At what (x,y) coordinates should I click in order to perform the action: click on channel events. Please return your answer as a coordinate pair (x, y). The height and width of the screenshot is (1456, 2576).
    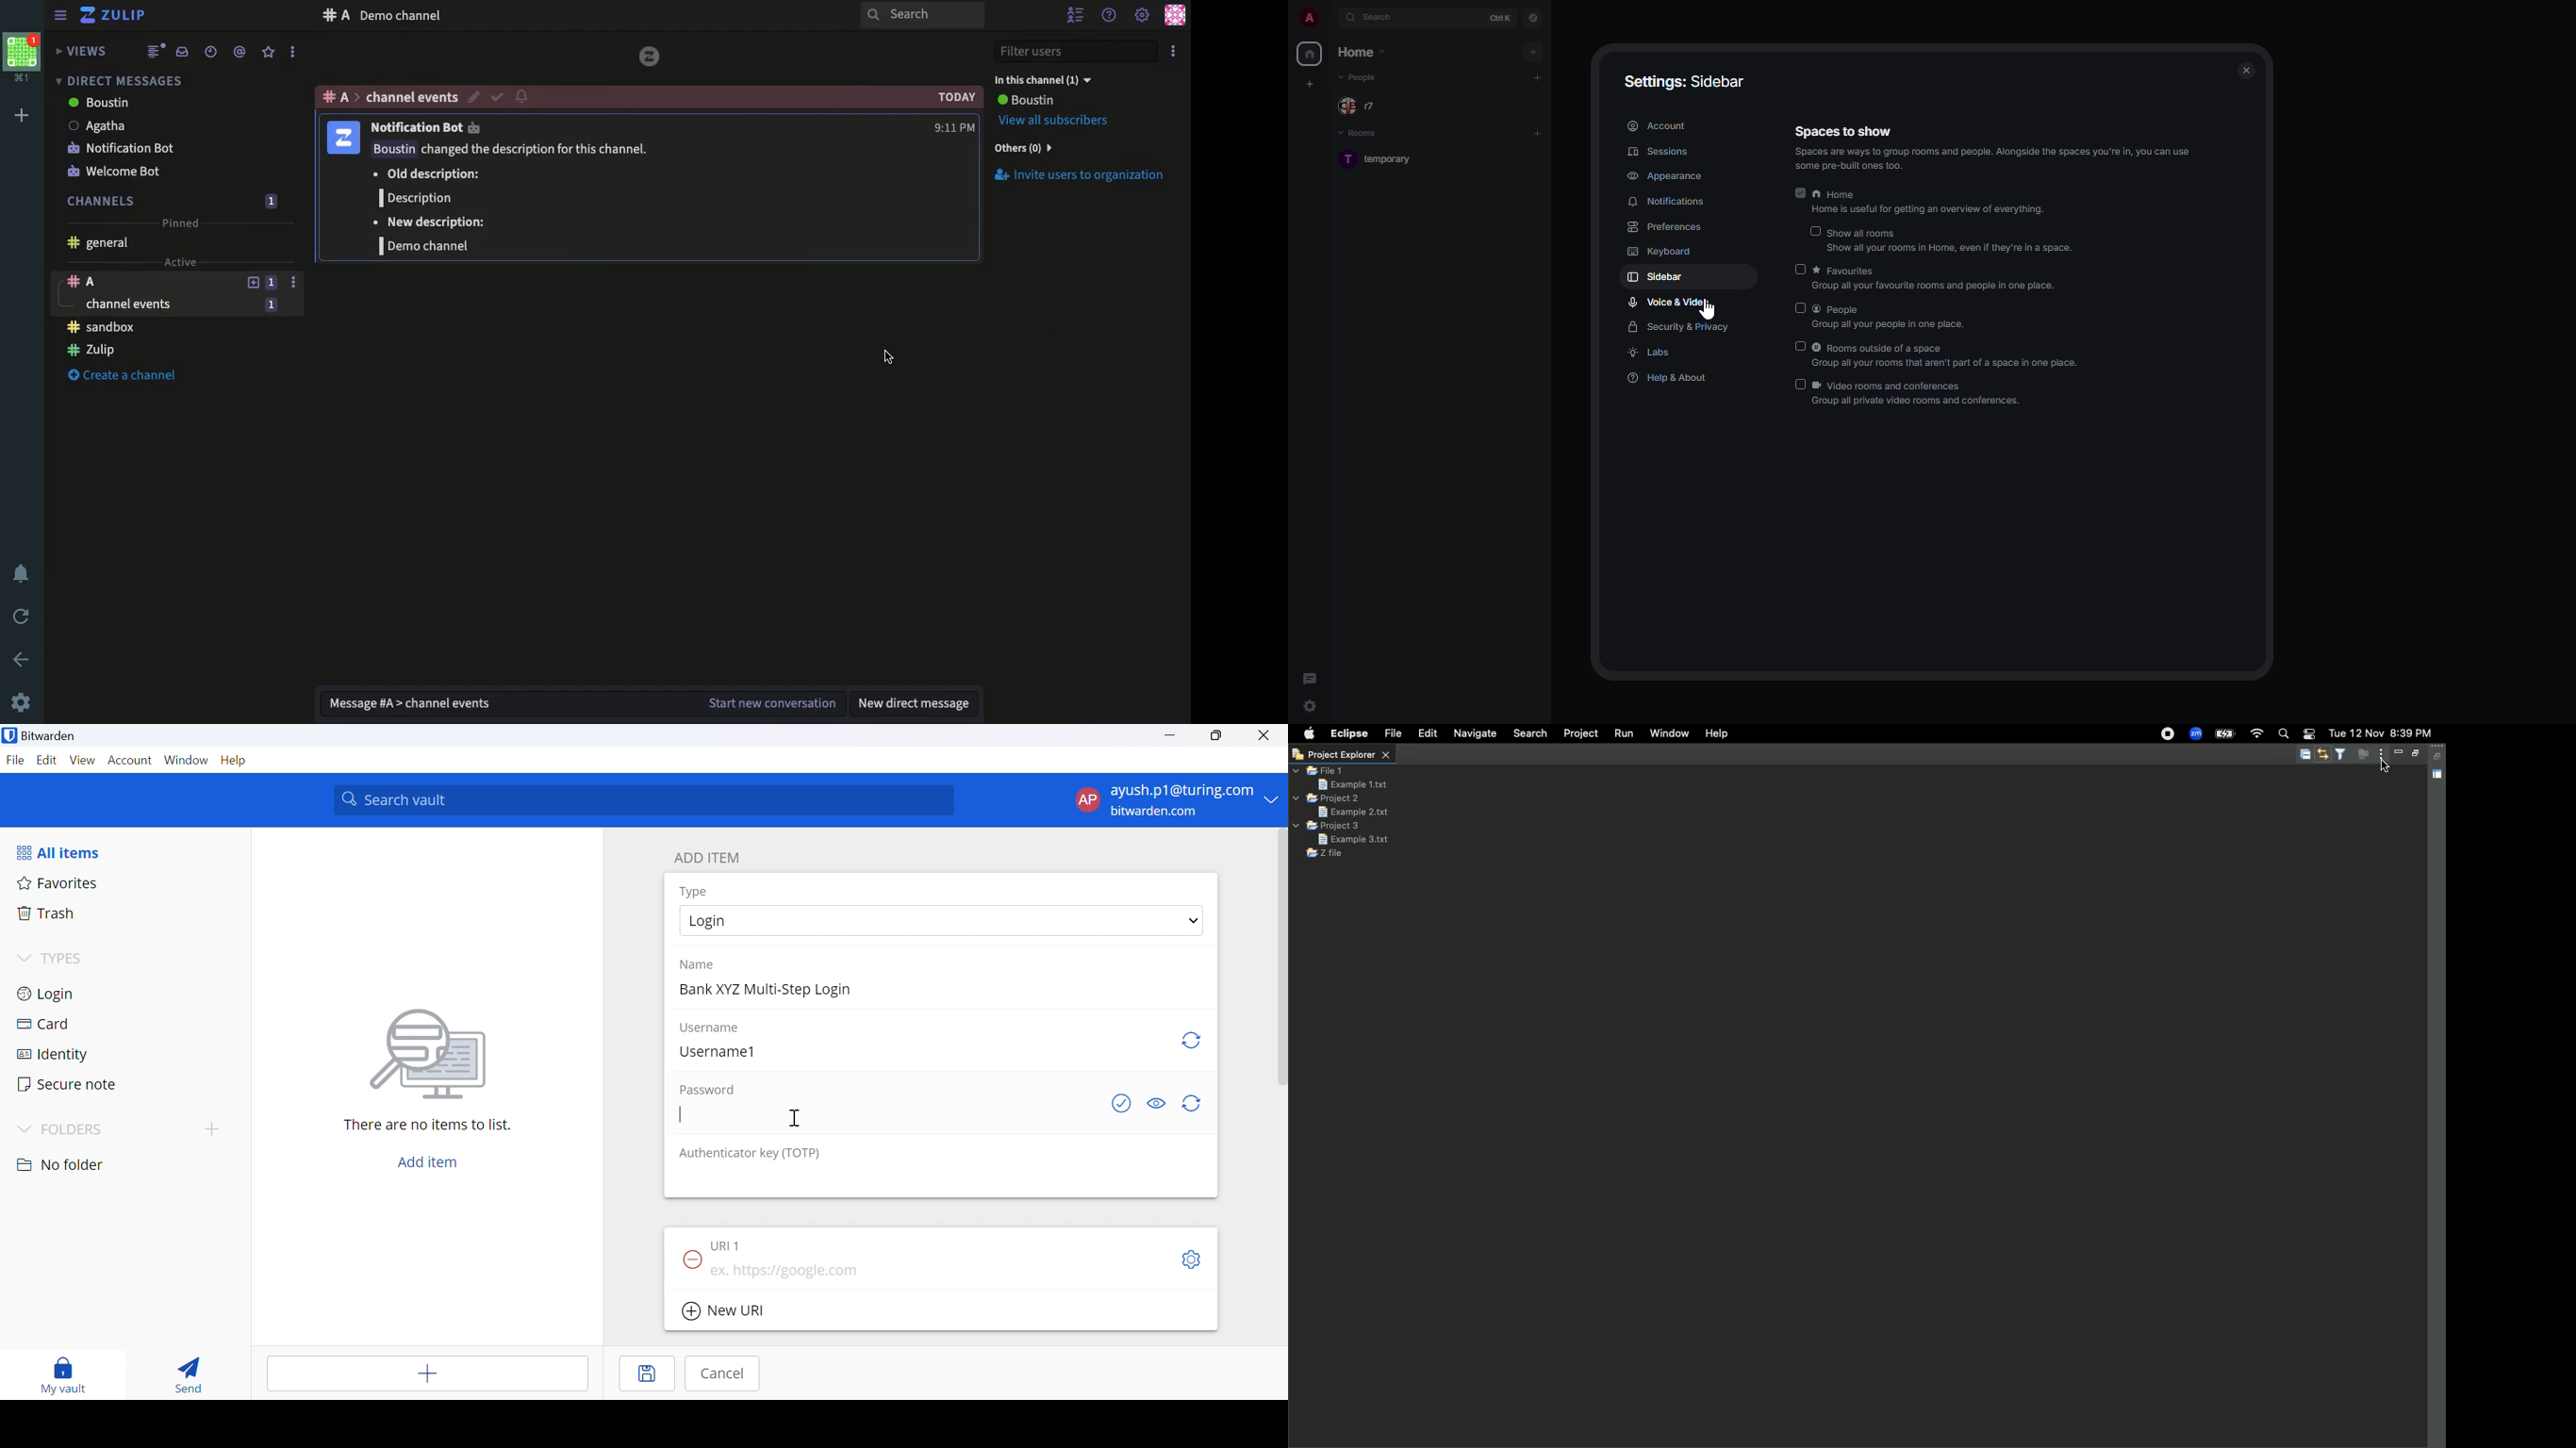
    Looking at the image, I should click on (410, 98).